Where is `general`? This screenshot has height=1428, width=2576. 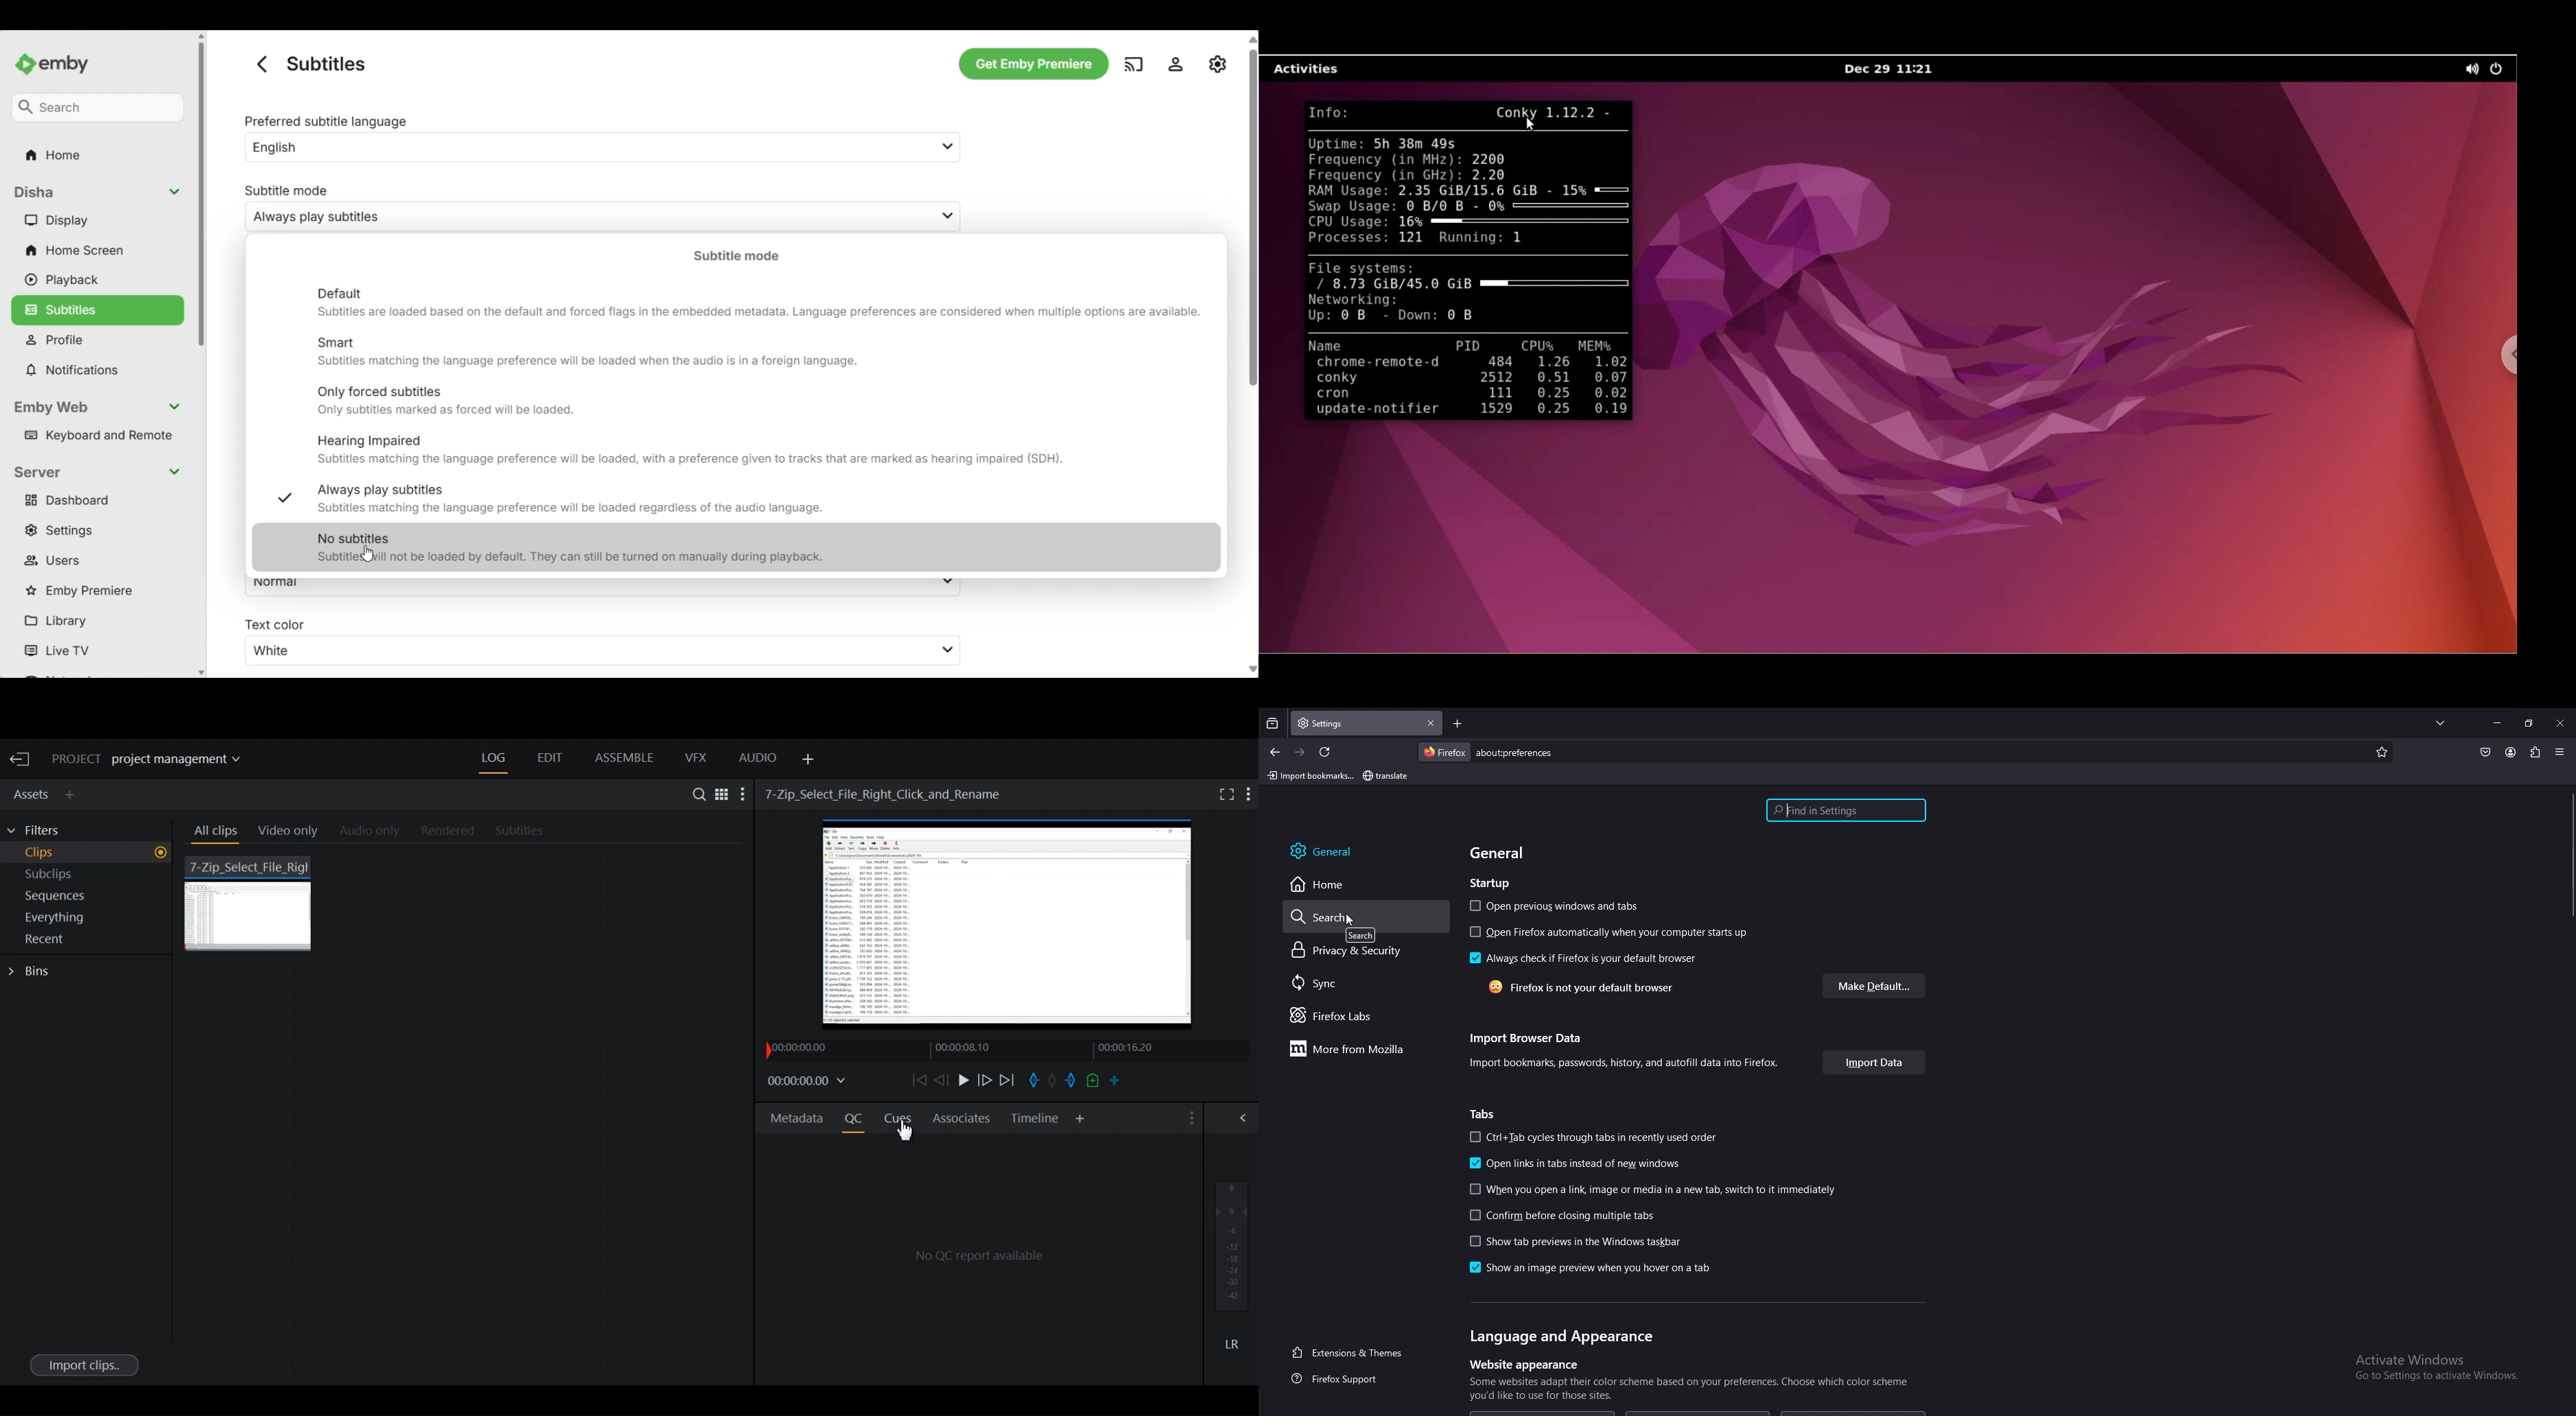 general is located at coordinates (1501, 852).